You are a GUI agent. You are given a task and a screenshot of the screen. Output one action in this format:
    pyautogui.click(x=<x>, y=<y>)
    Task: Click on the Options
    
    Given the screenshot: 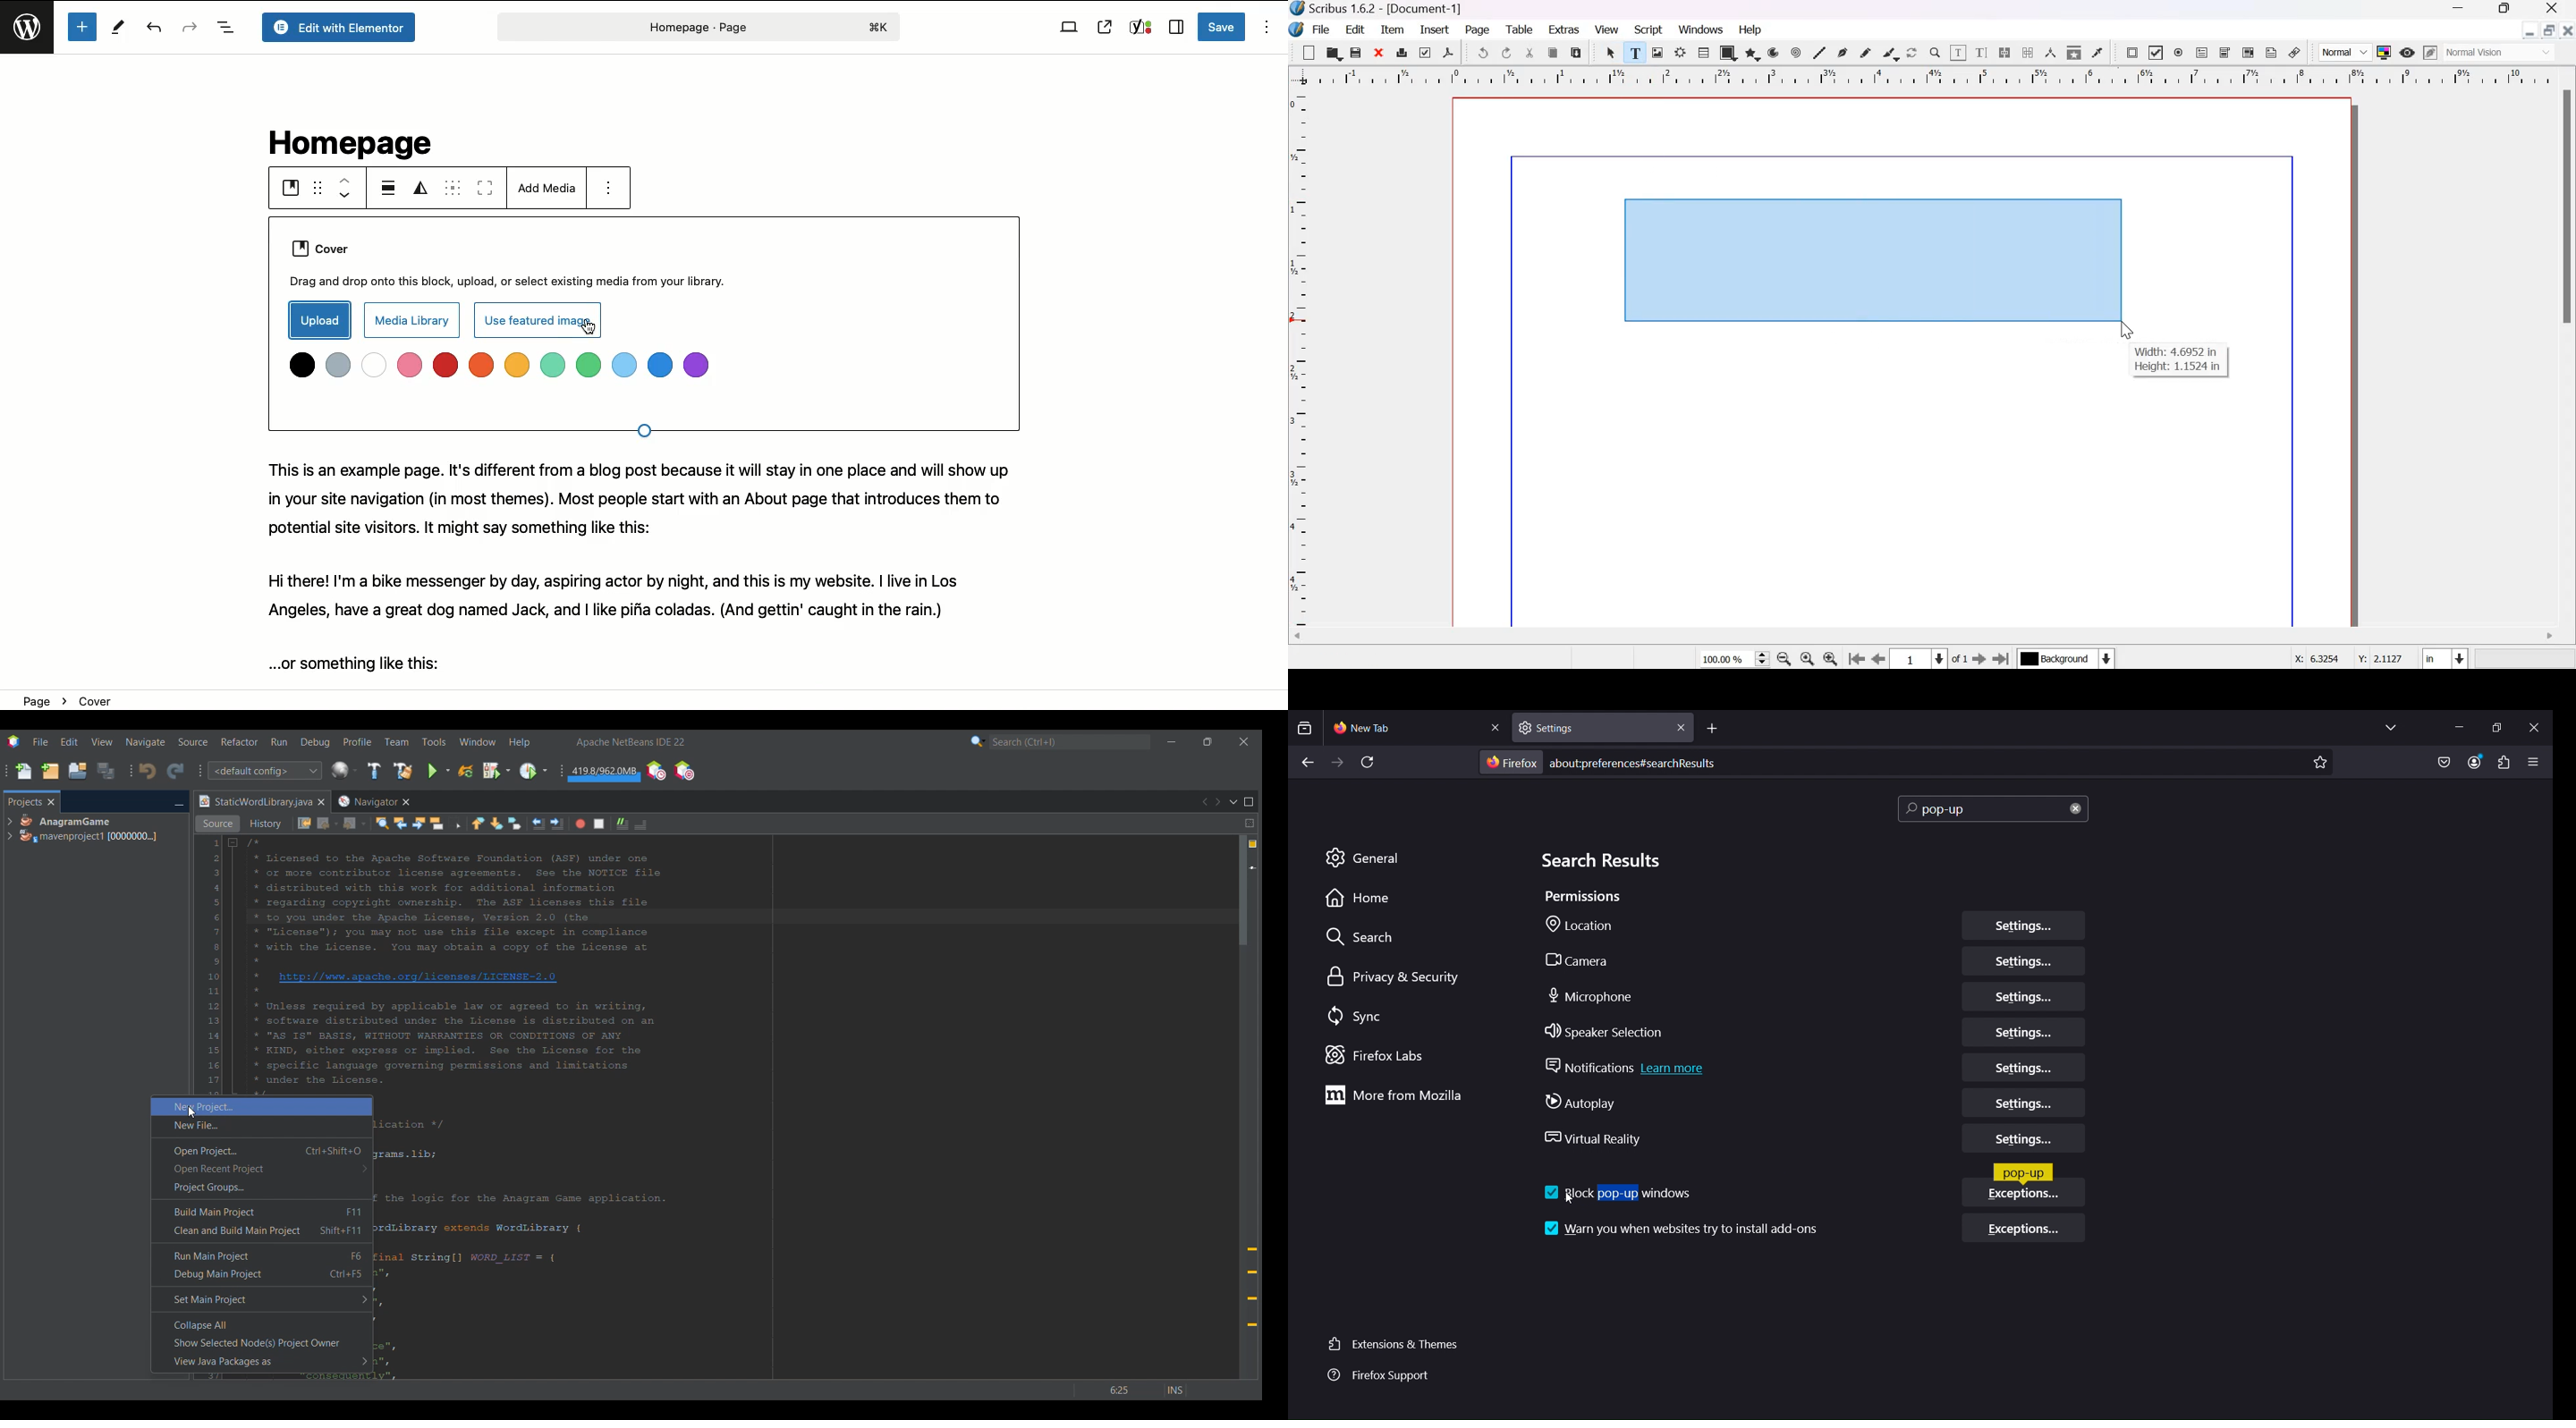 What is the action you would take?
    pyautogui.click(x=611, y=190)
    